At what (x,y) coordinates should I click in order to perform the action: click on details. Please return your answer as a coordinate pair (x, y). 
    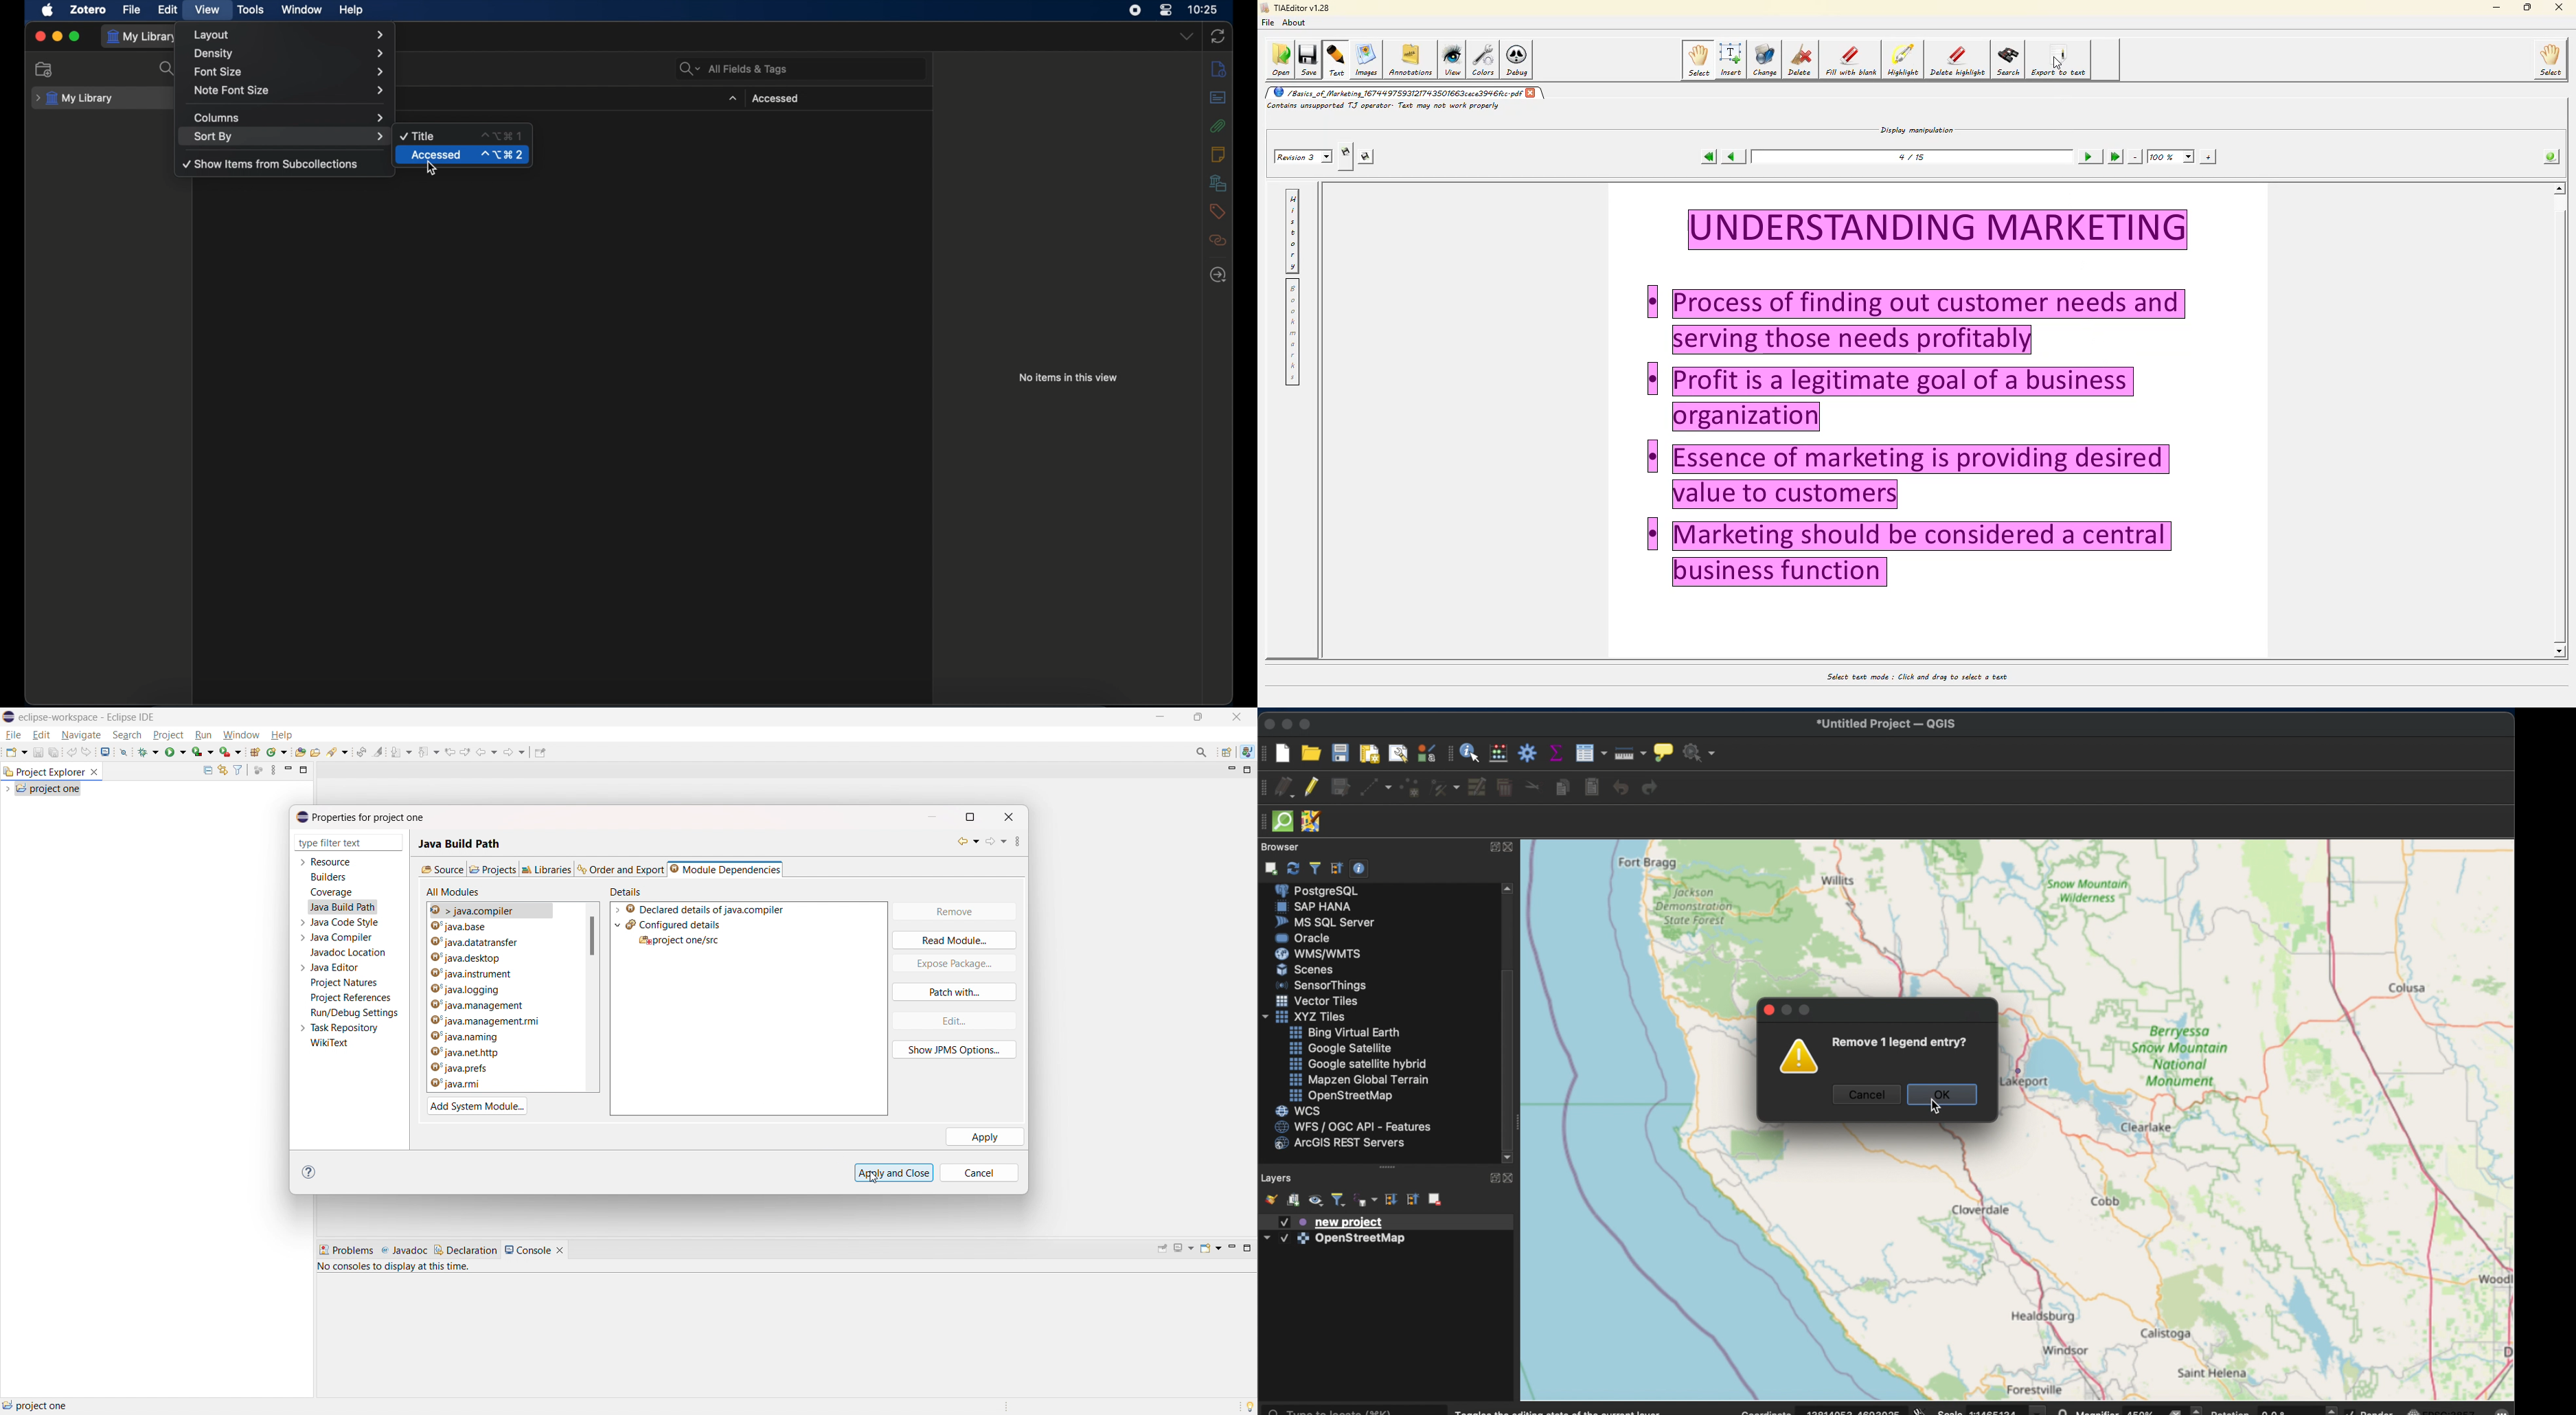
    Looking at the image, I should click on (628, 891).